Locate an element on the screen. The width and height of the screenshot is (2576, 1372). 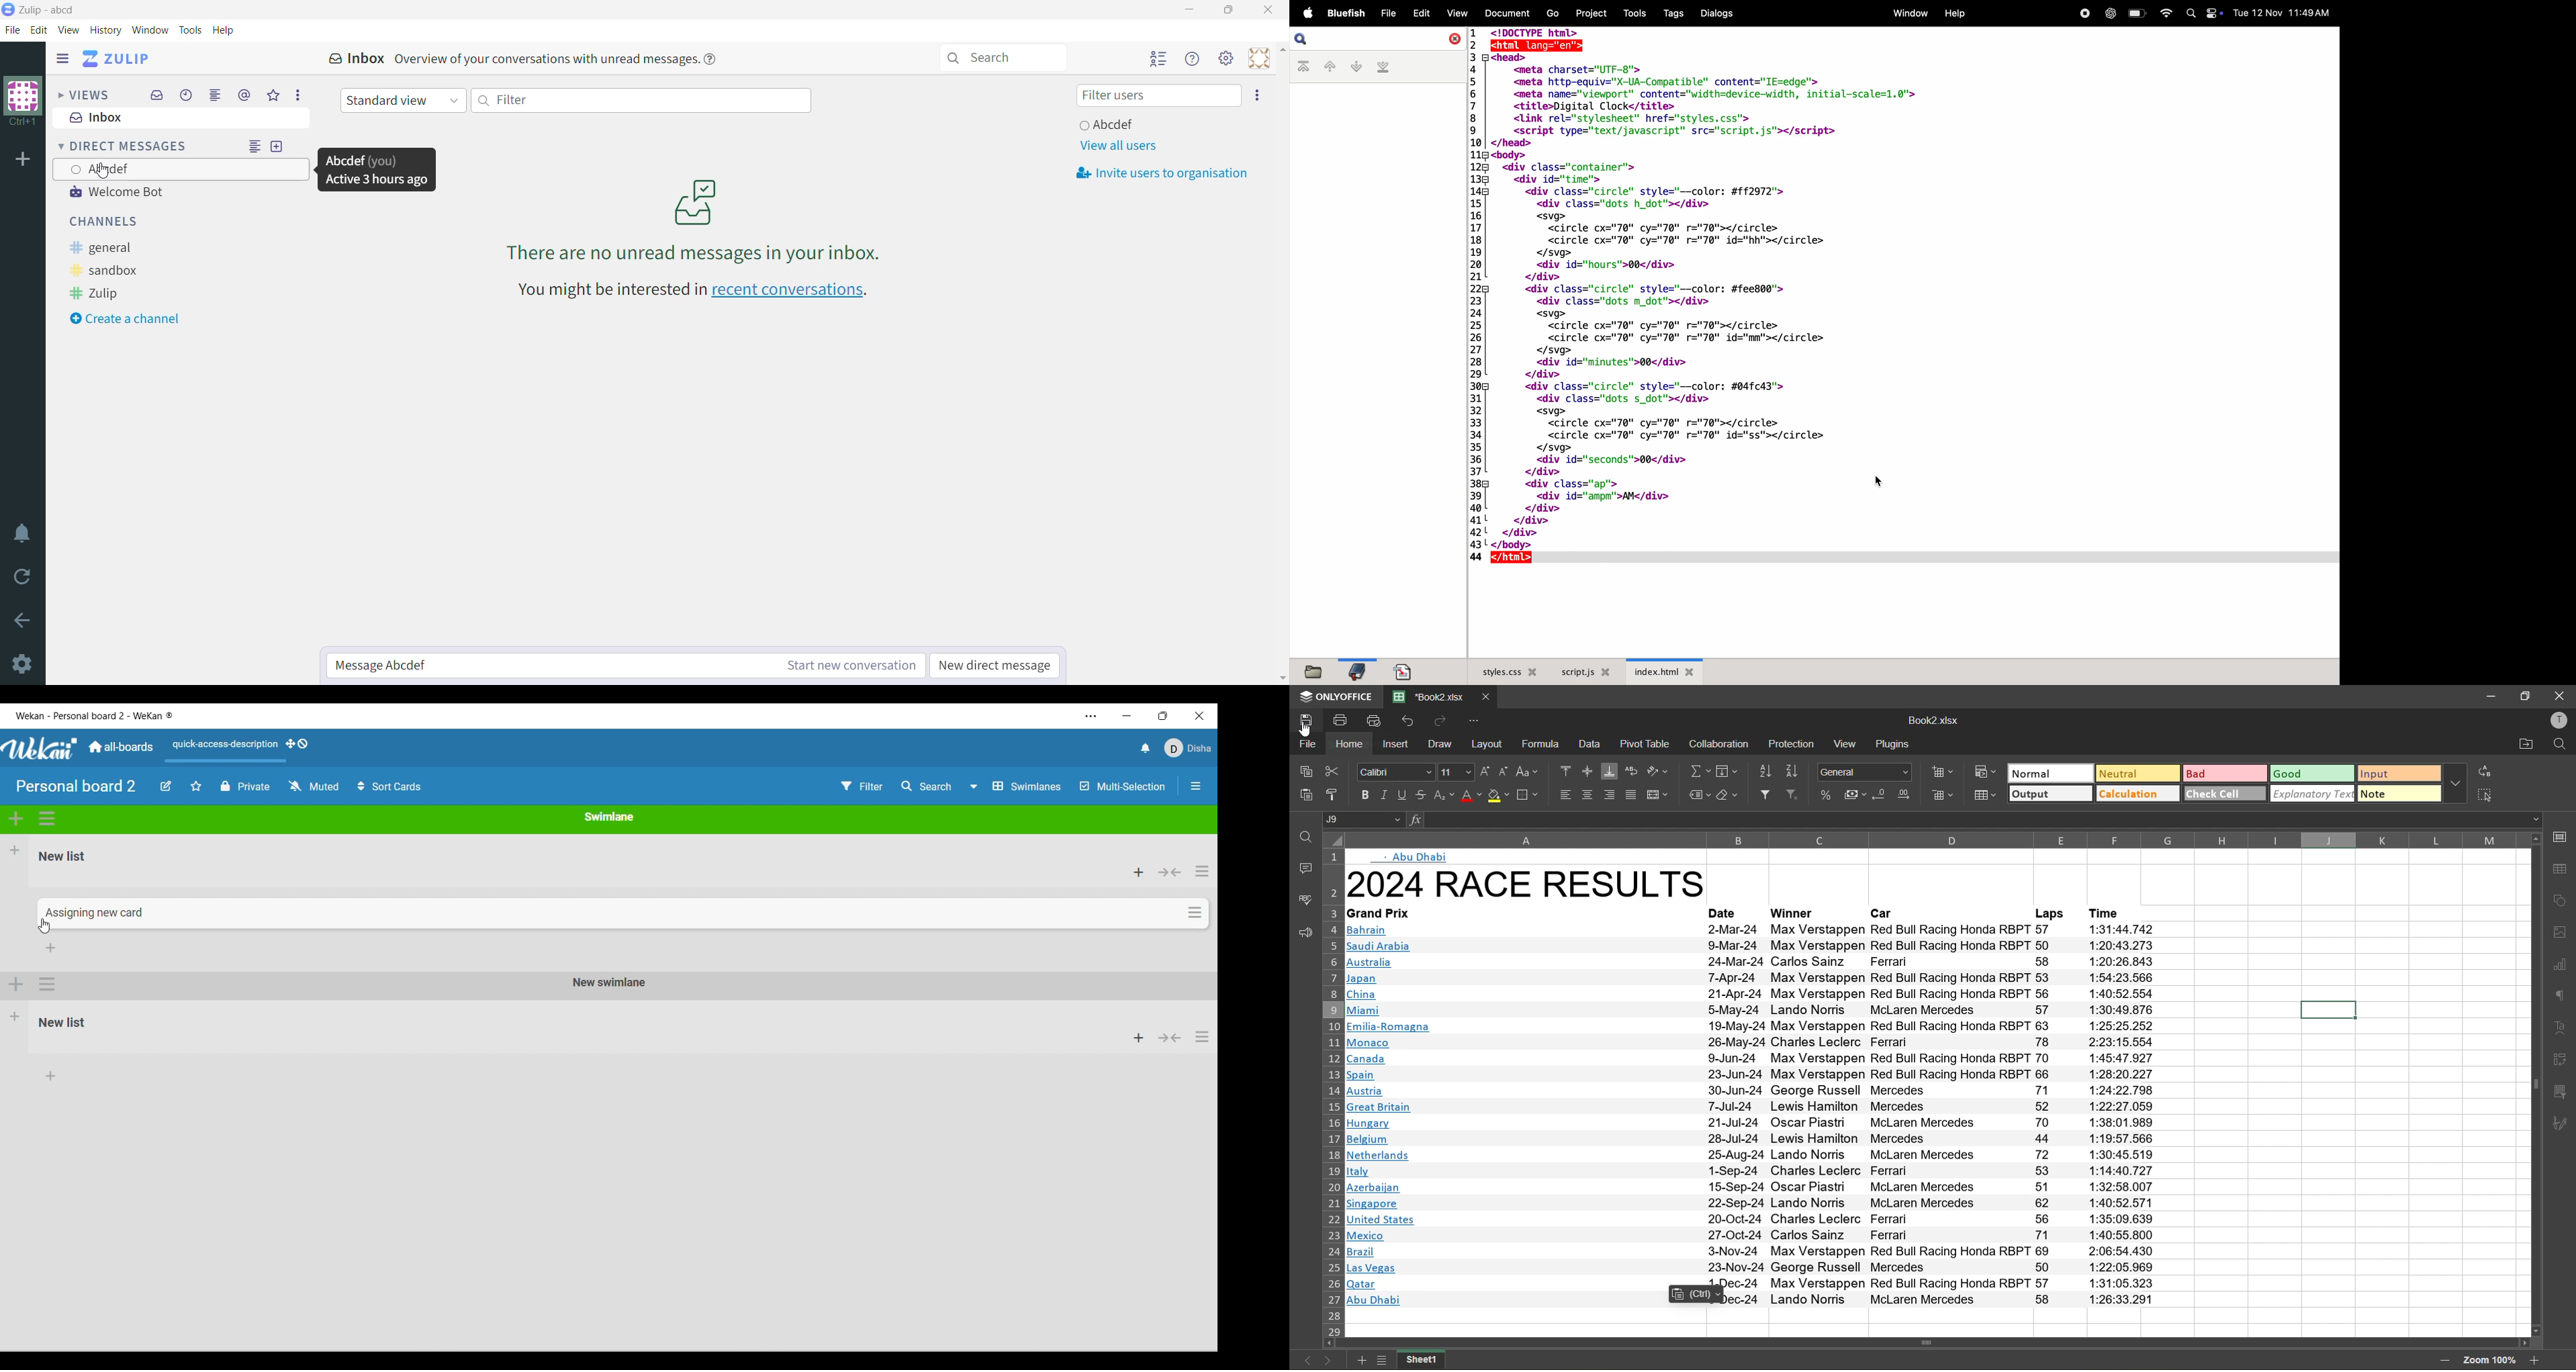
Close/Open side bar is located at coordinates (1196, 786).